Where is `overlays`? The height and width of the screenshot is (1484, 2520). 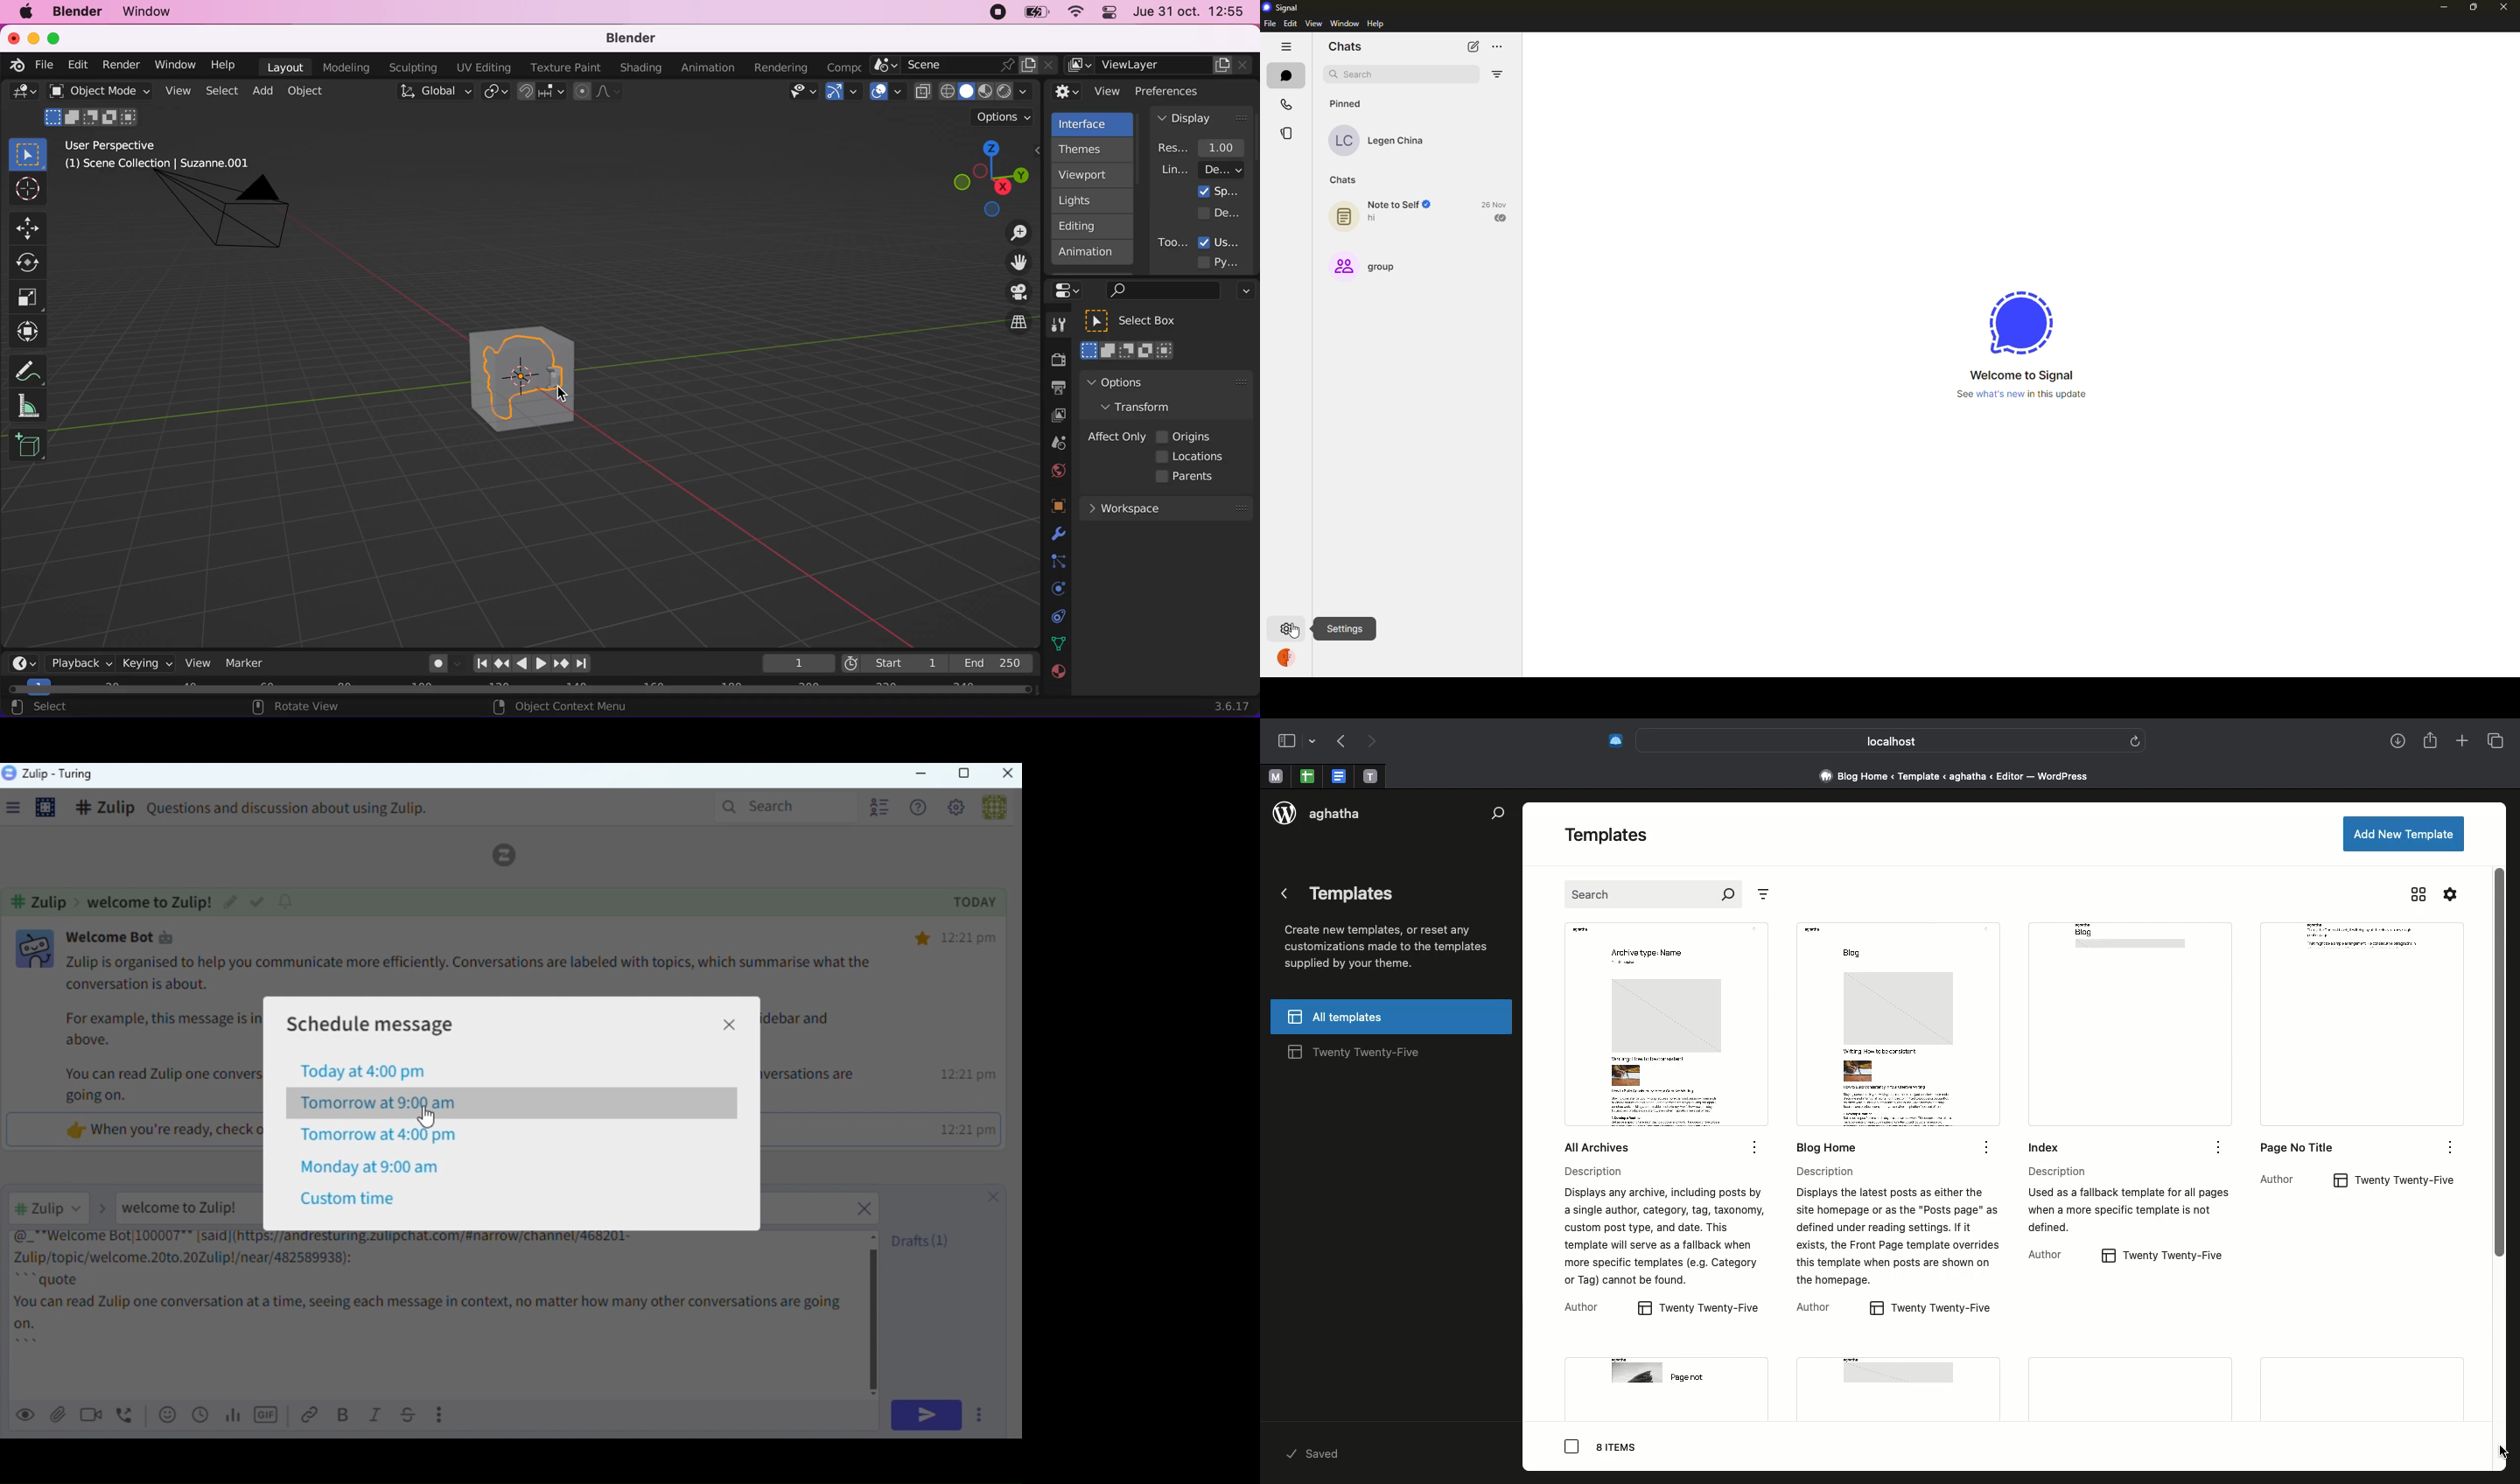 overlays is located at coordinates (888, 92).